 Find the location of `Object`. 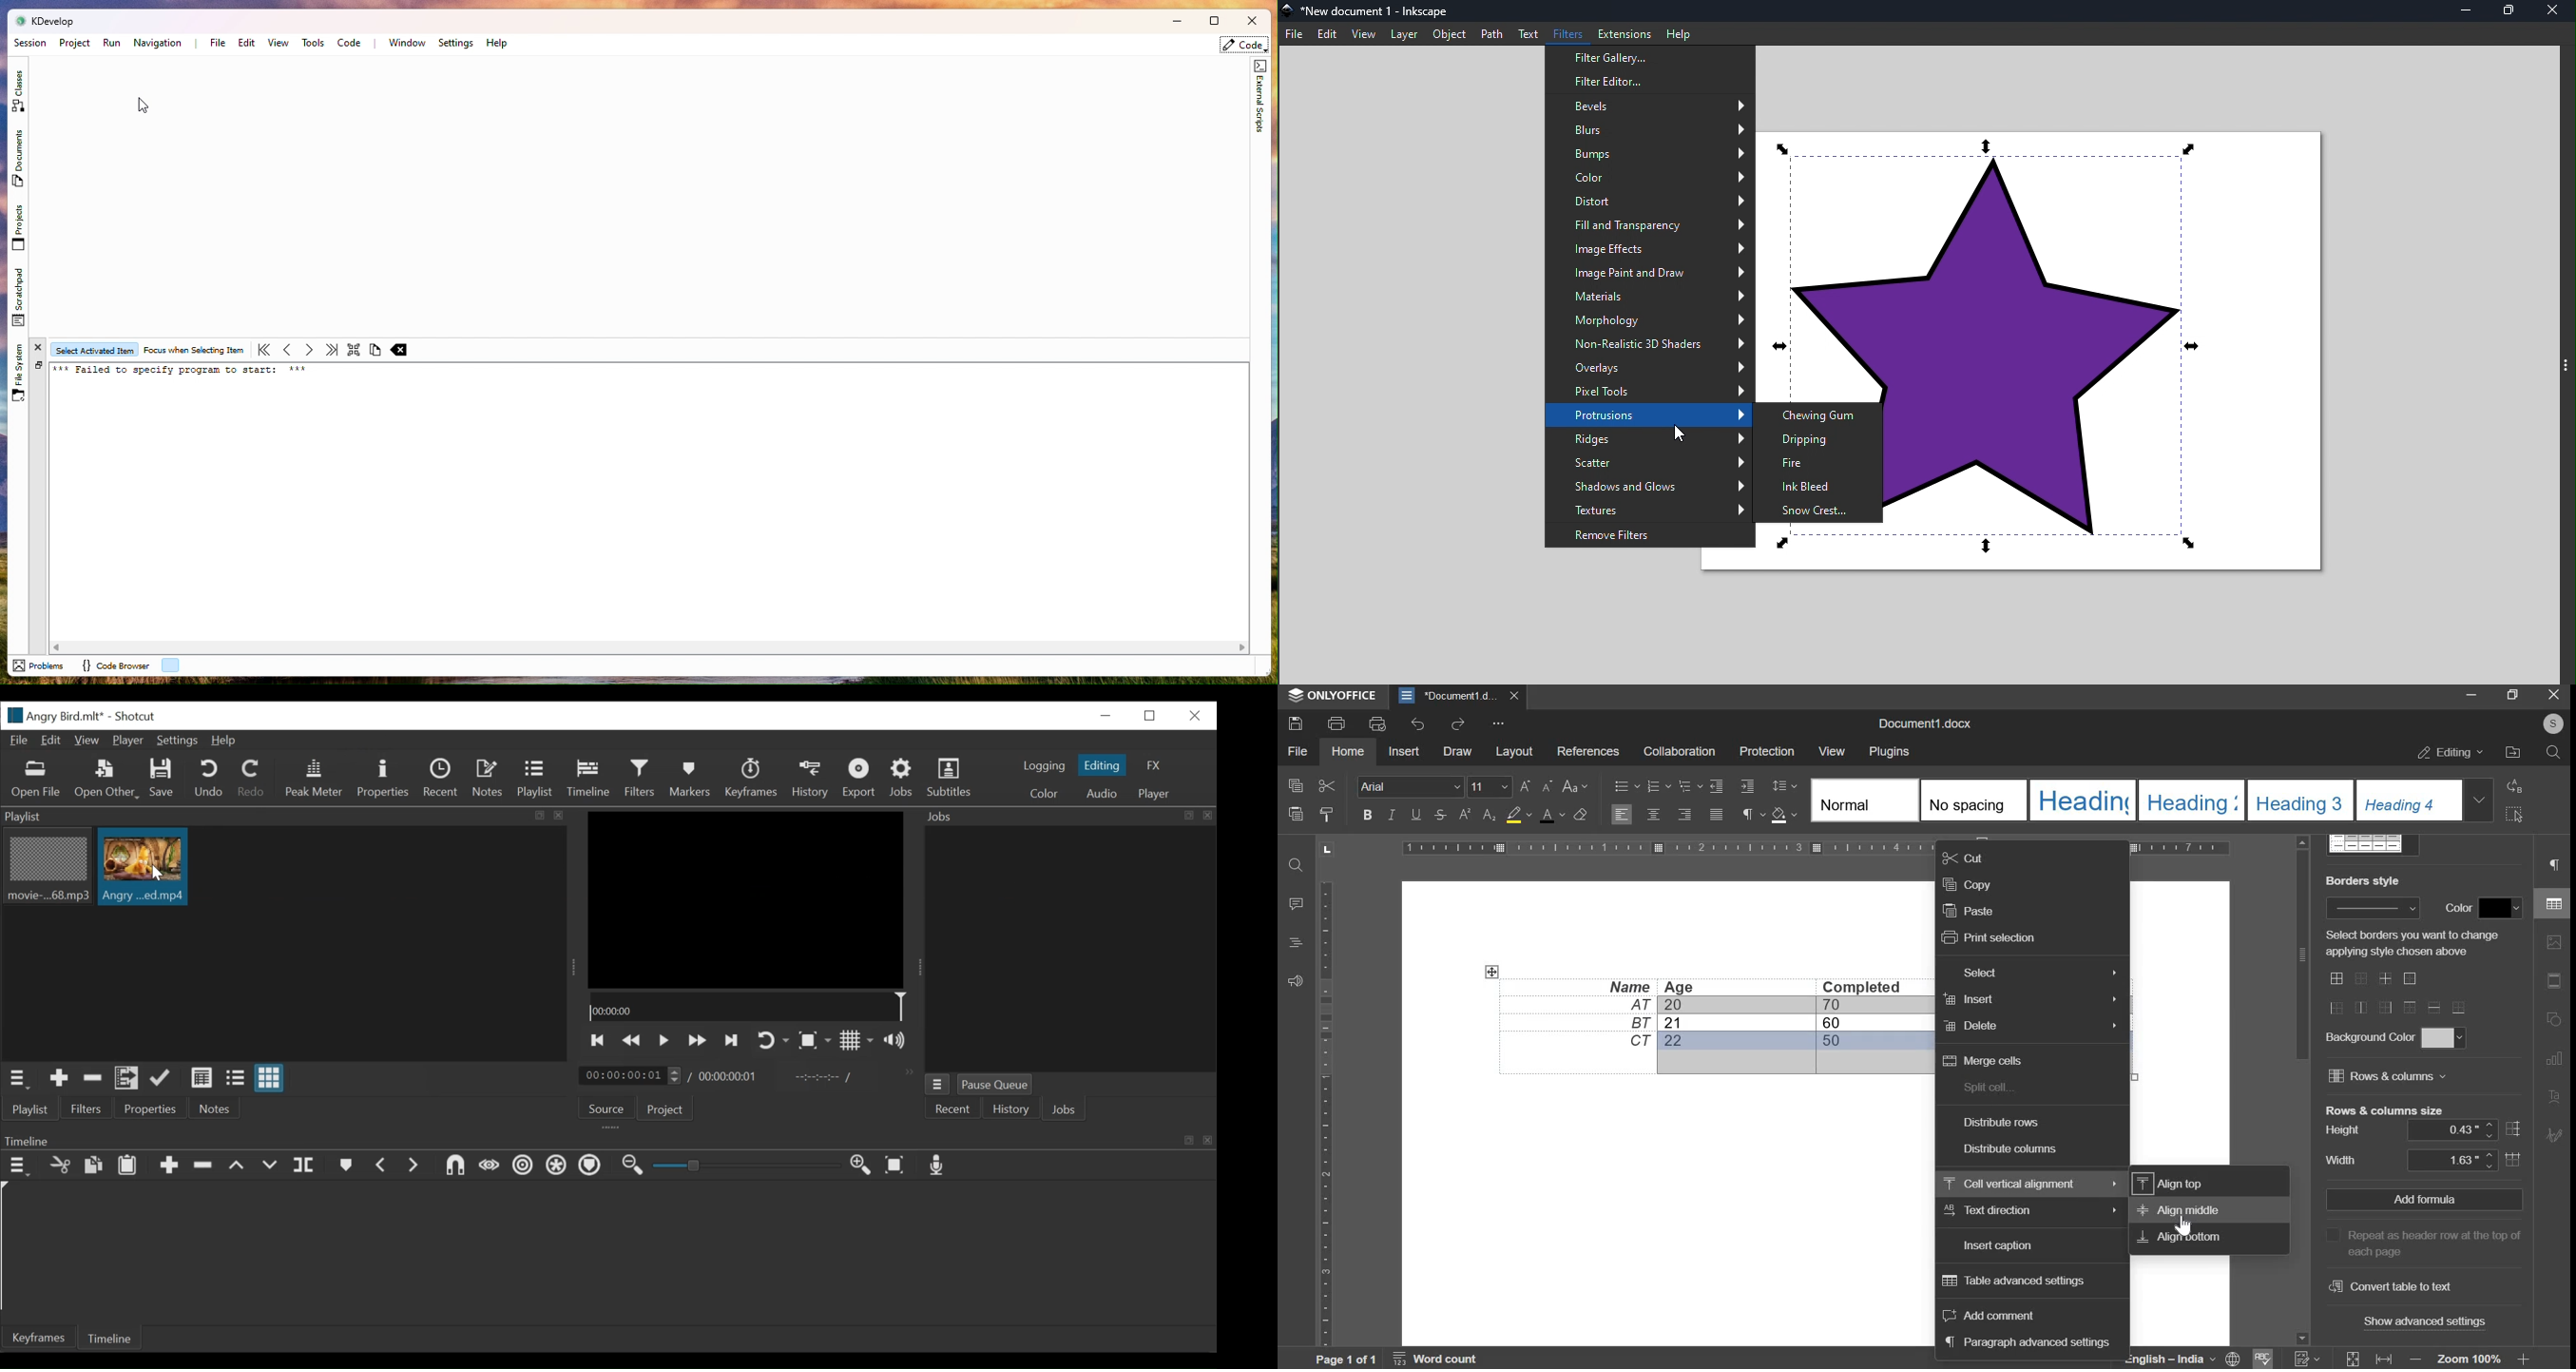

Object is located at coordinates (1449, 35).